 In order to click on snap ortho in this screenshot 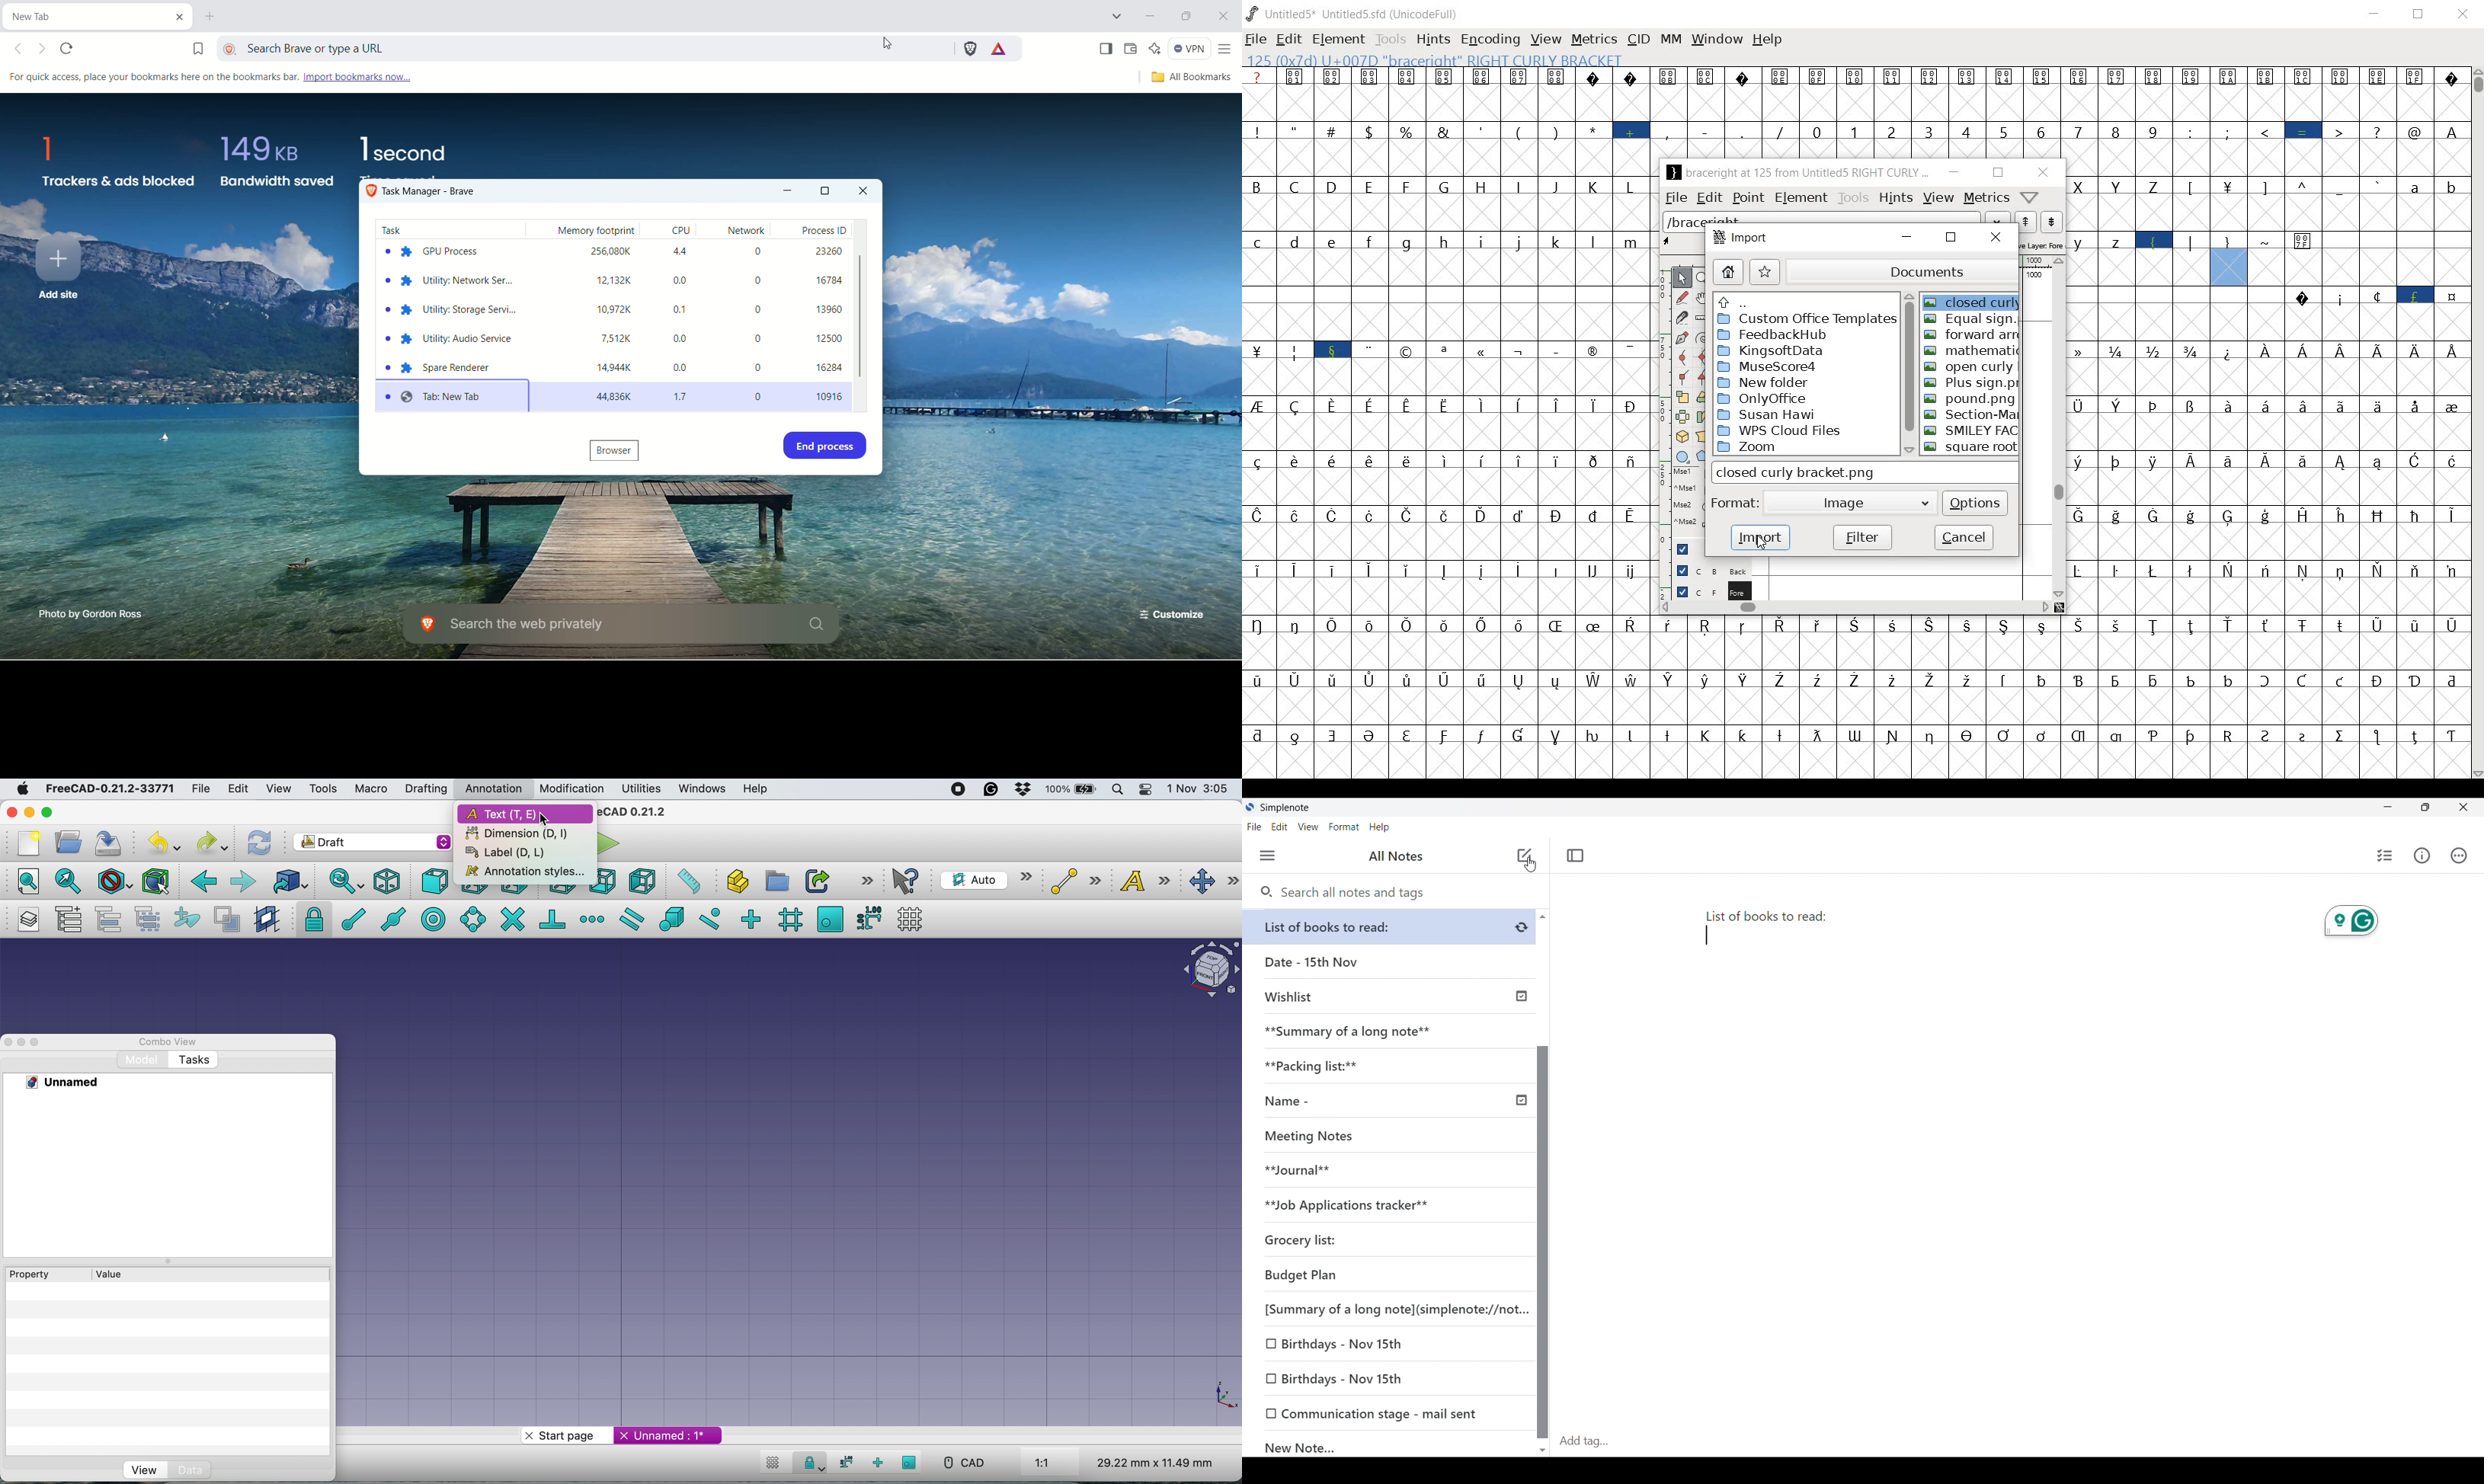, I will do `click(752, 919)`.